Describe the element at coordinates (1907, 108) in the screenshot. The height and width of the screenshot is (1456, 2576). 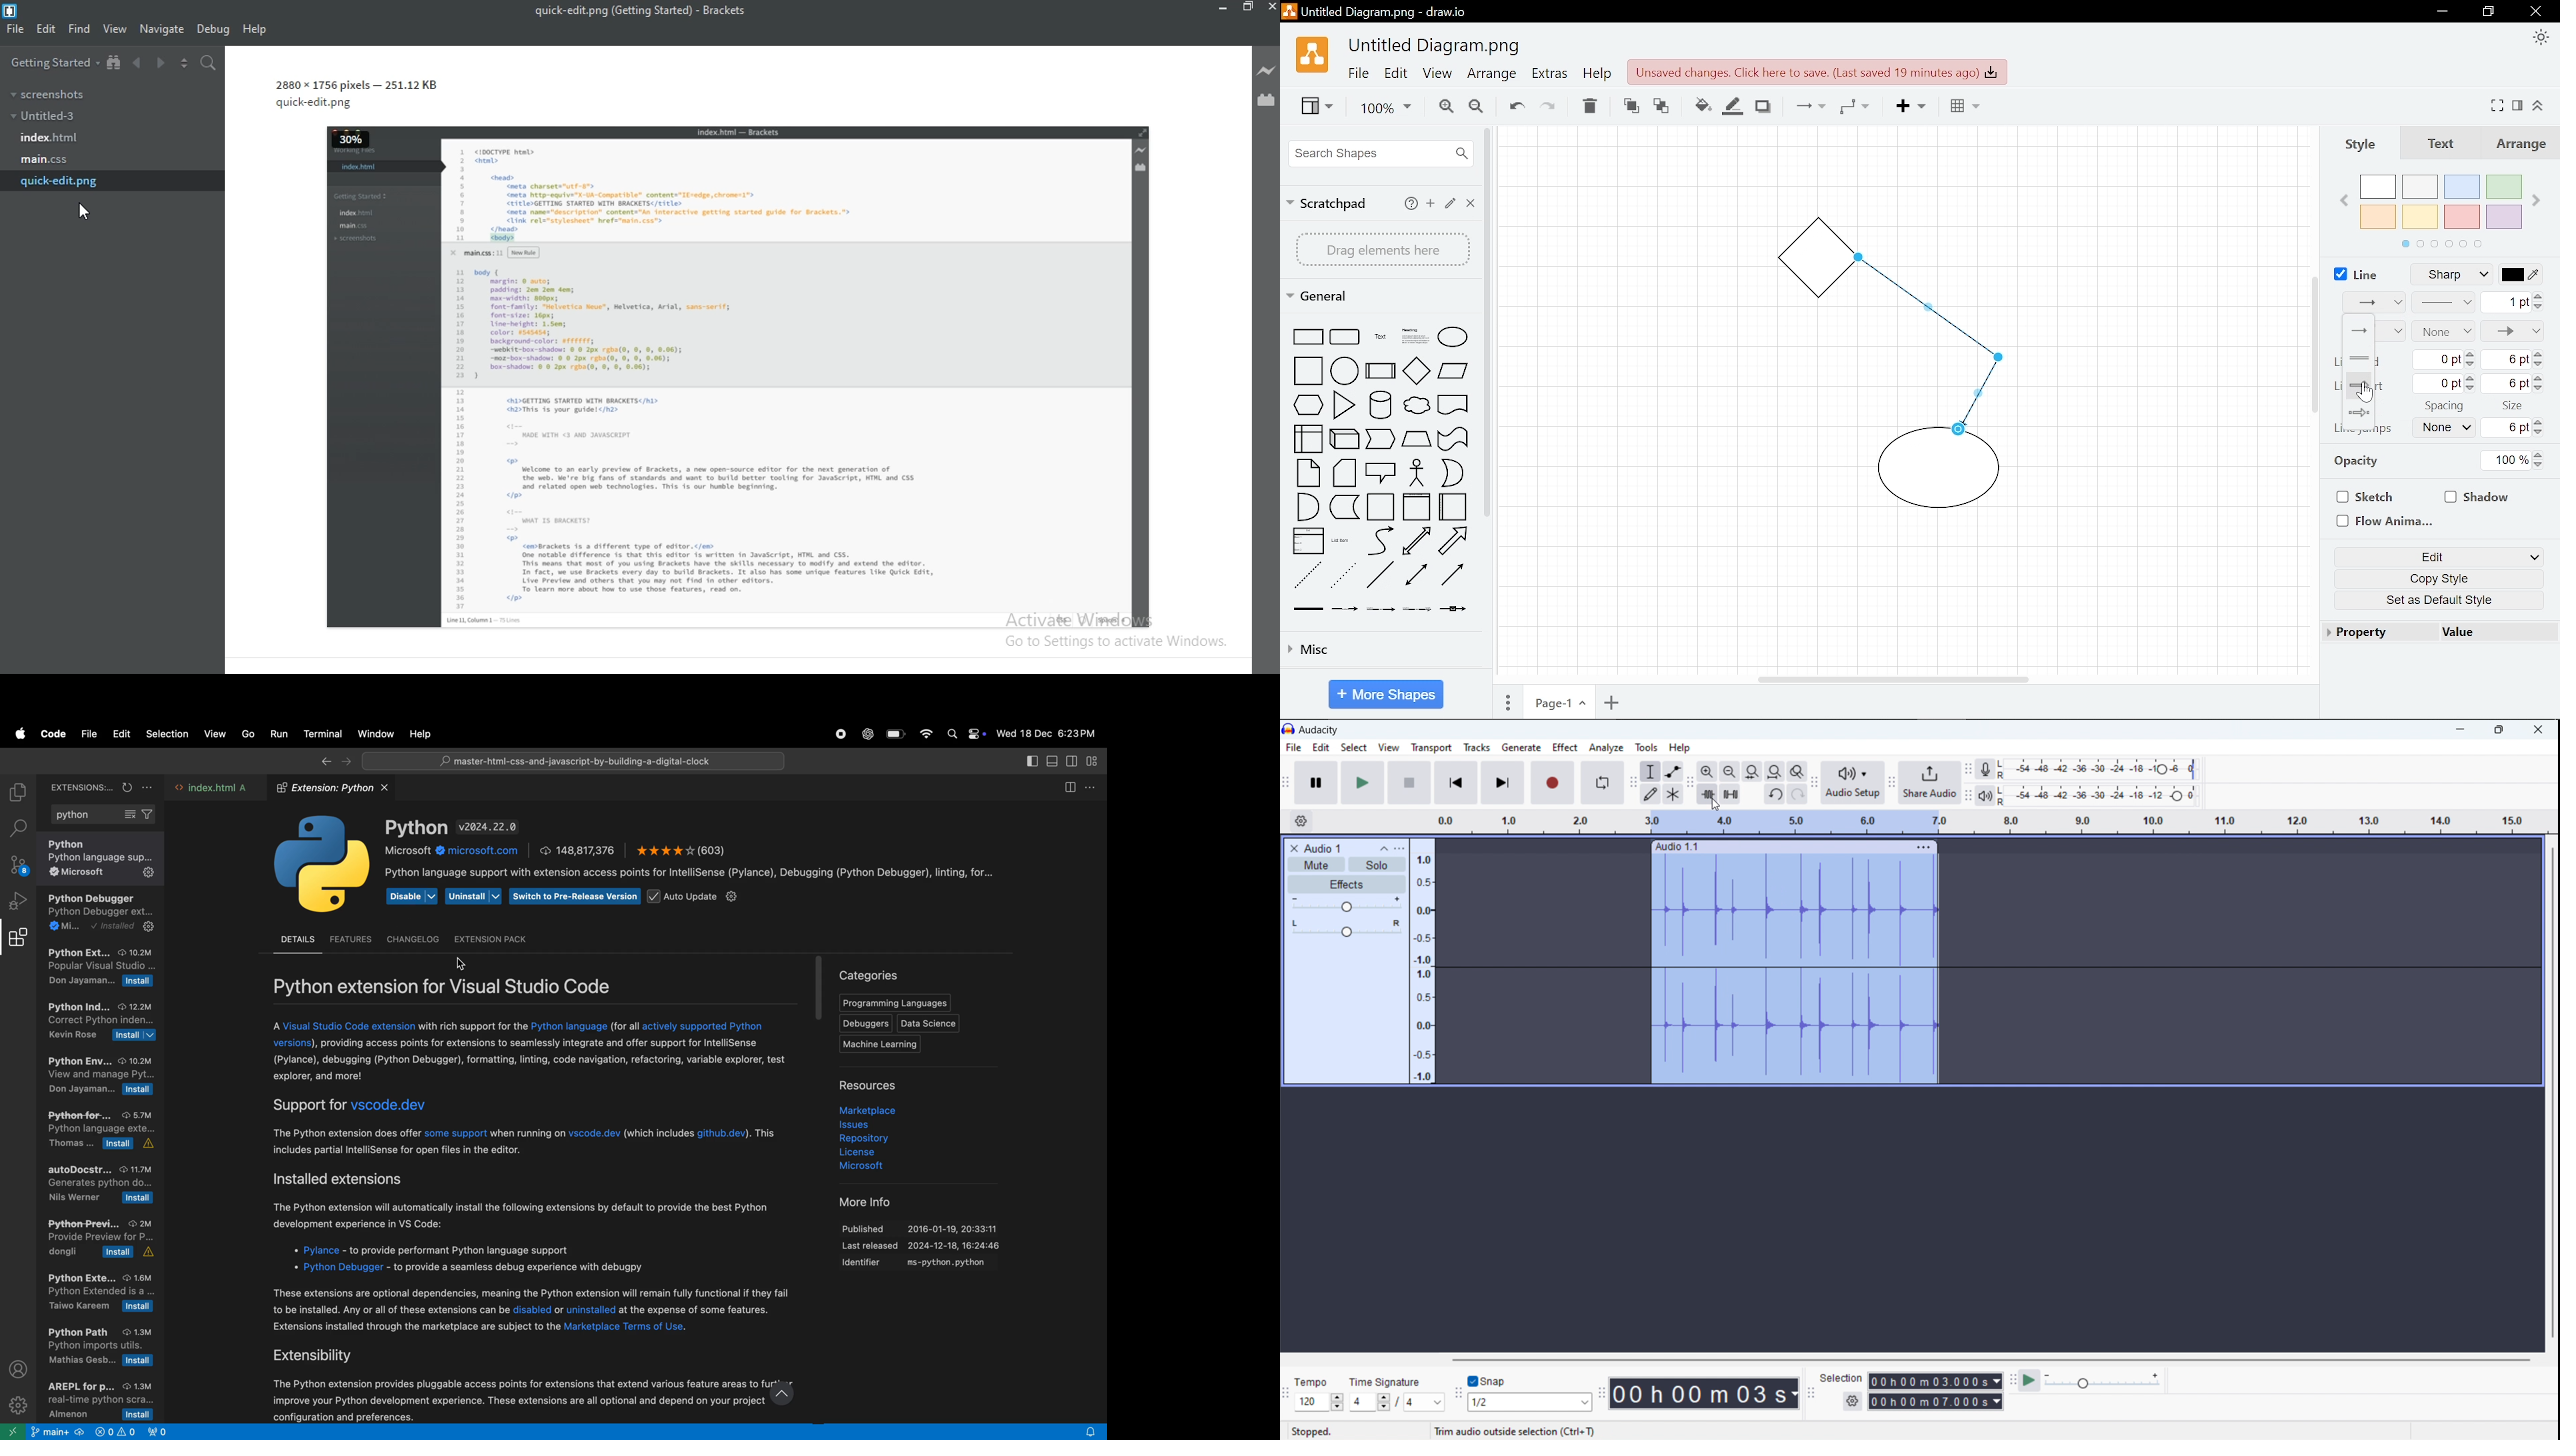
I see `Add` at that location.